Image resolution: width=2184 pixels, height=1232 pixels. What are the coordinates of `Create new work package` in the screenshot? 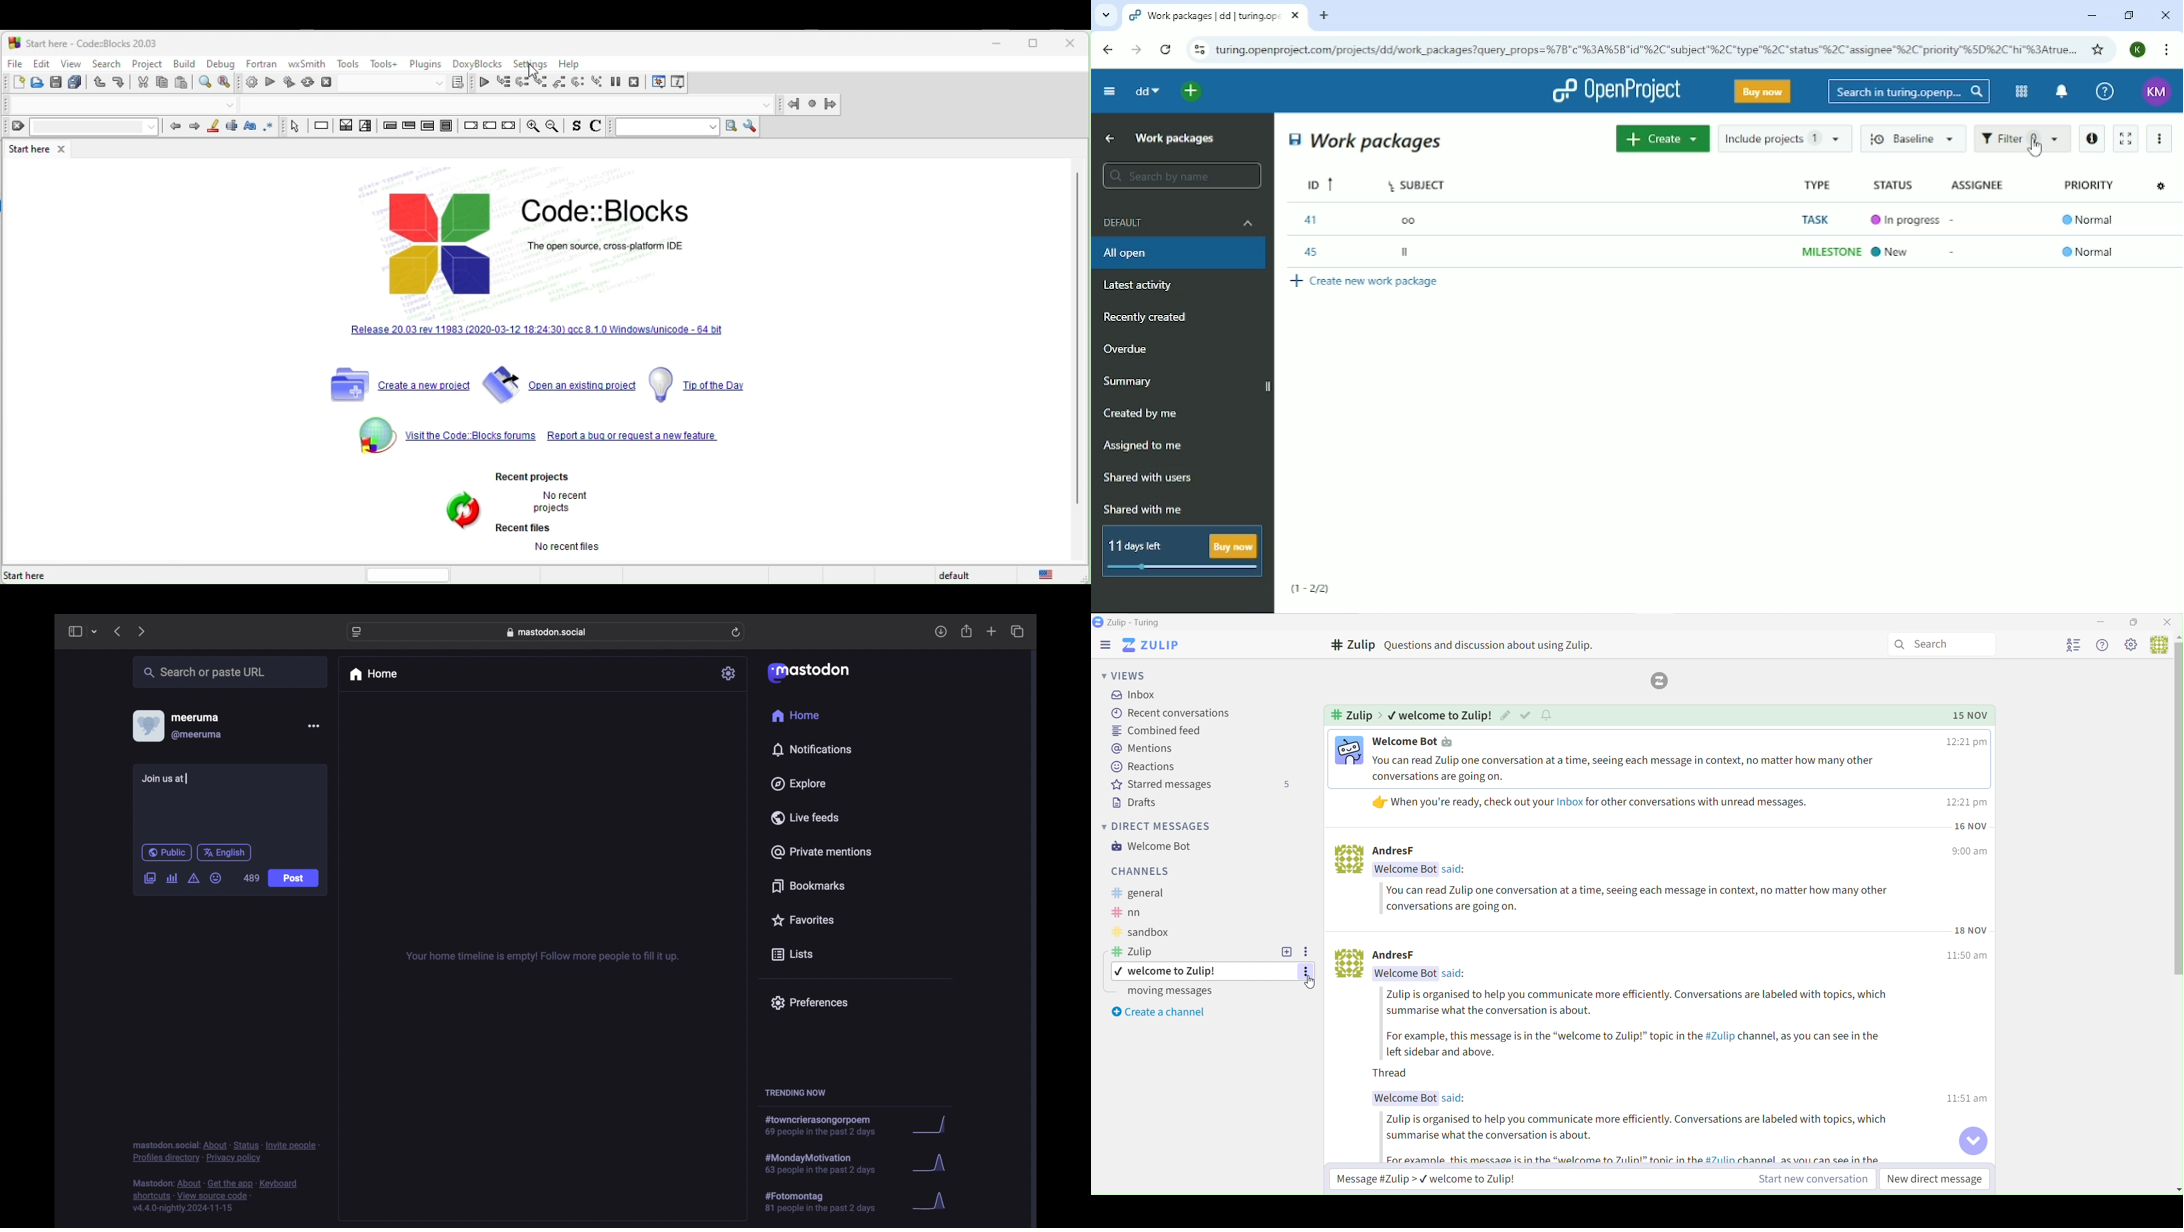 It's located at (1366, 282).